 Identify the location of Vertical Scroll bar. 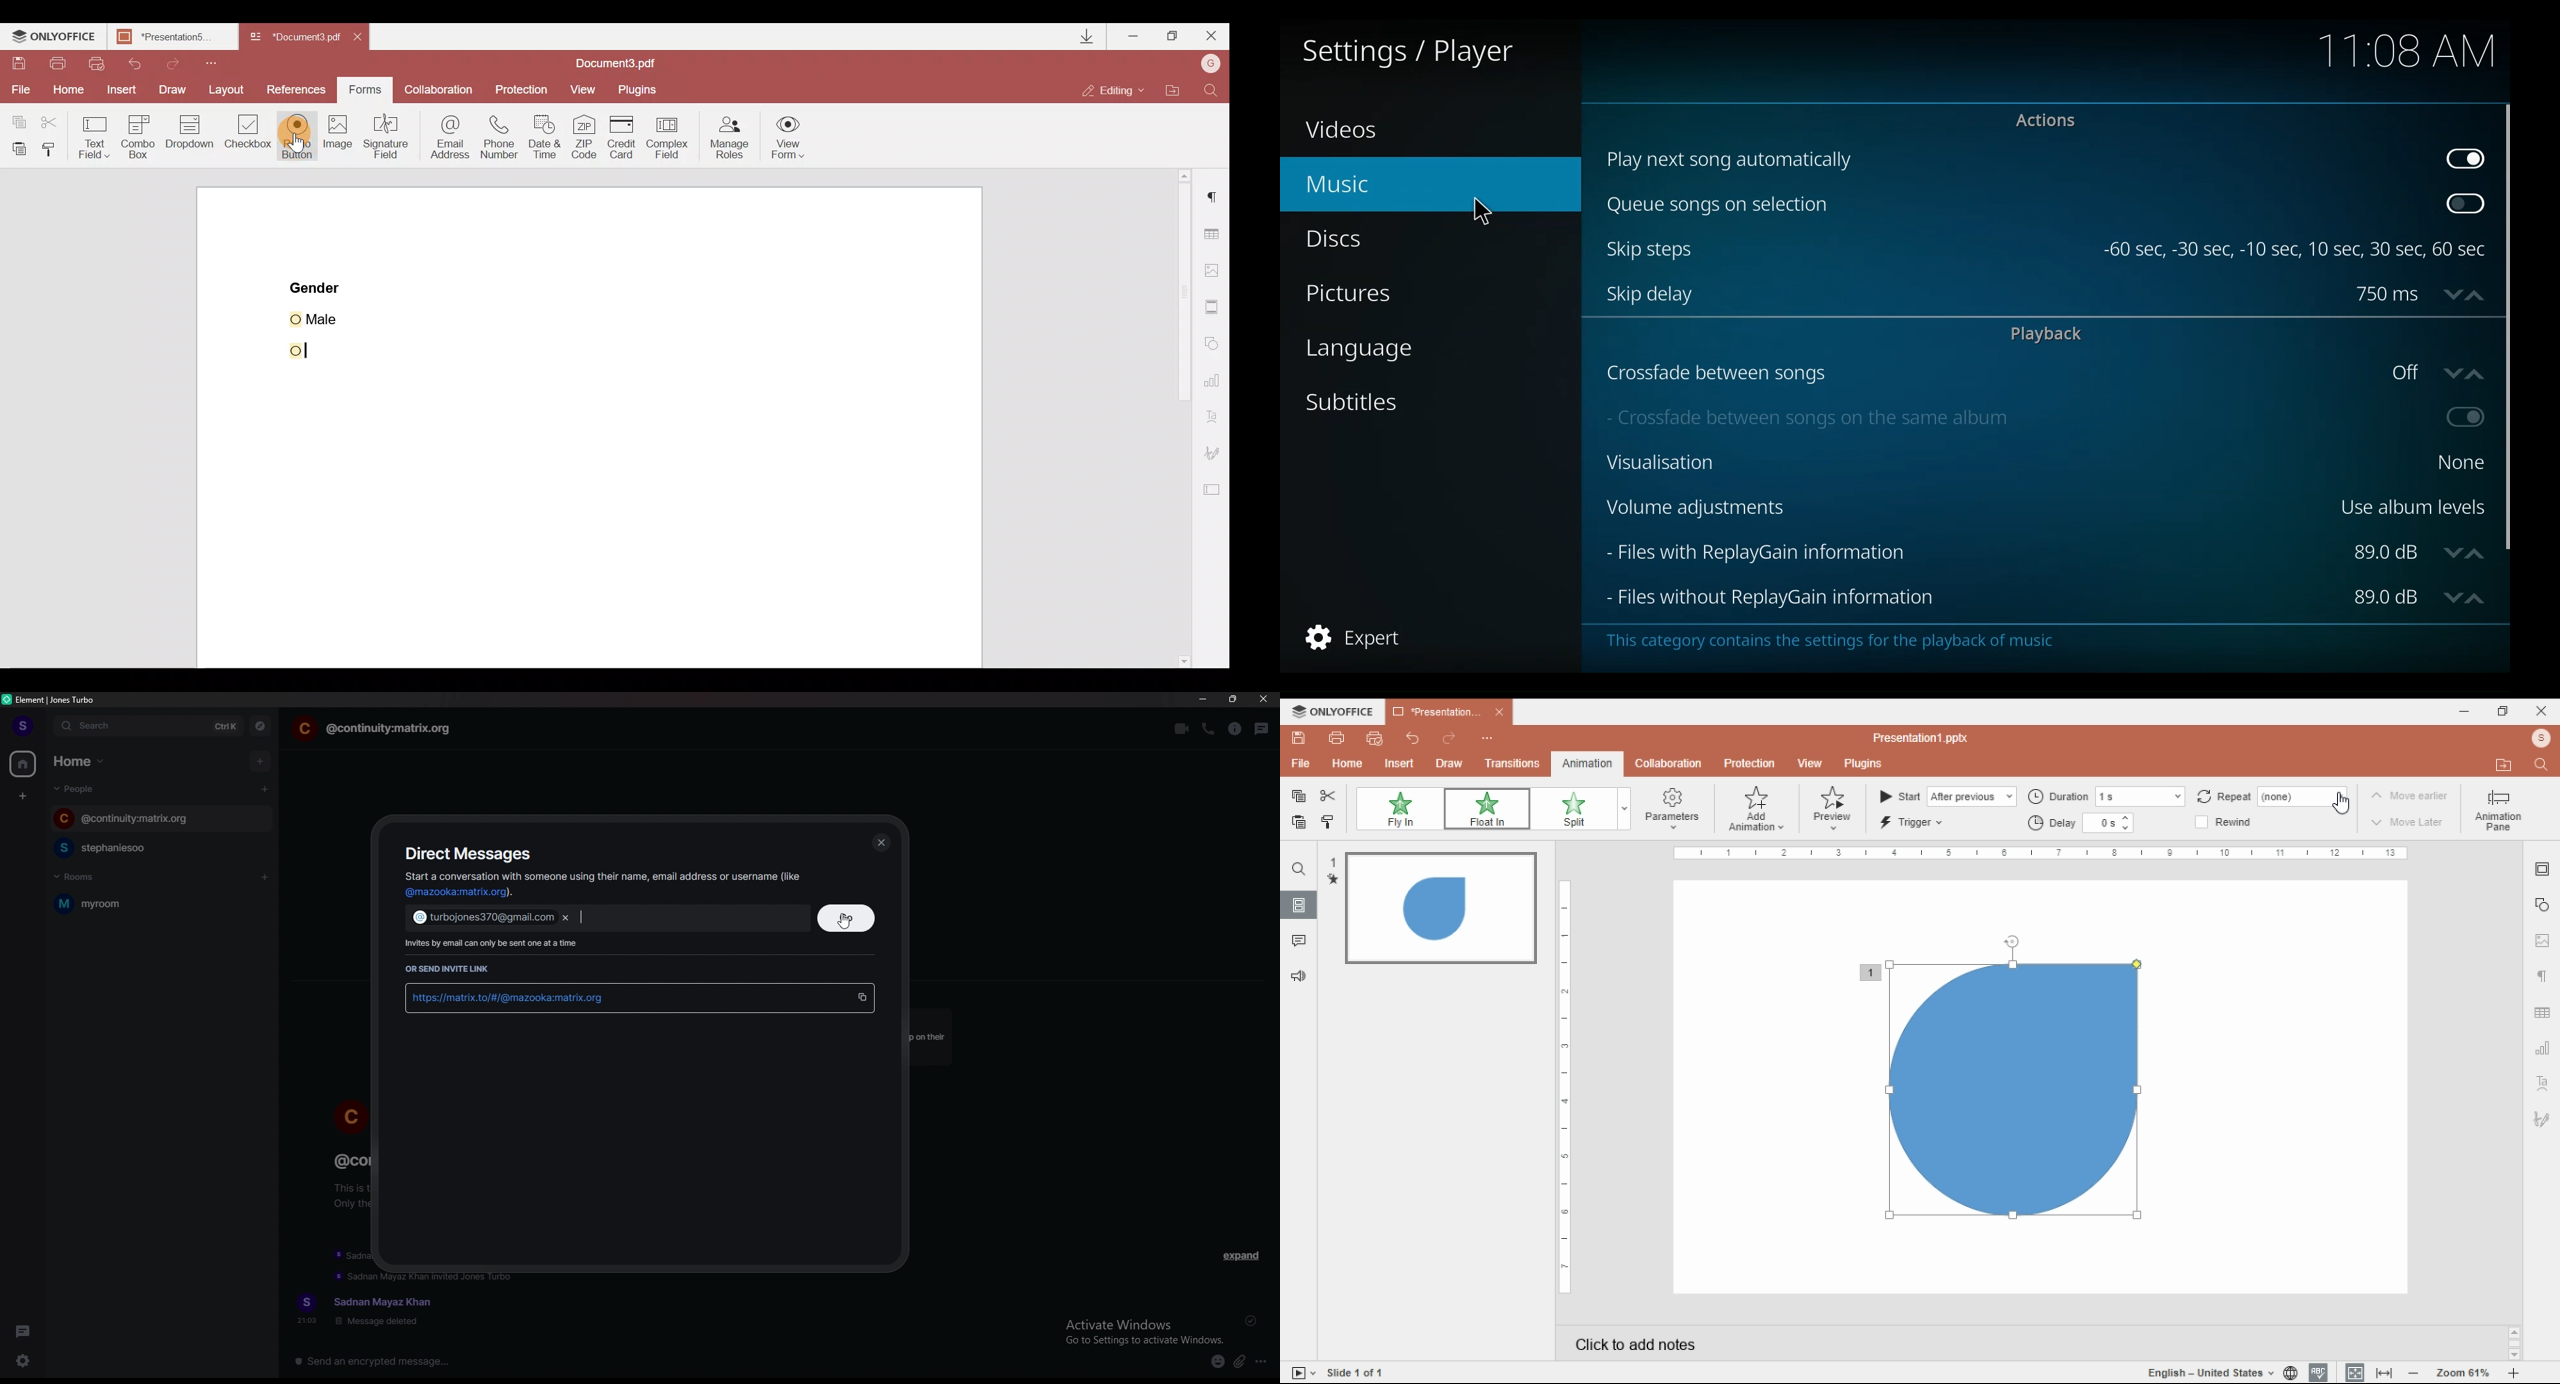
(2503, 326).